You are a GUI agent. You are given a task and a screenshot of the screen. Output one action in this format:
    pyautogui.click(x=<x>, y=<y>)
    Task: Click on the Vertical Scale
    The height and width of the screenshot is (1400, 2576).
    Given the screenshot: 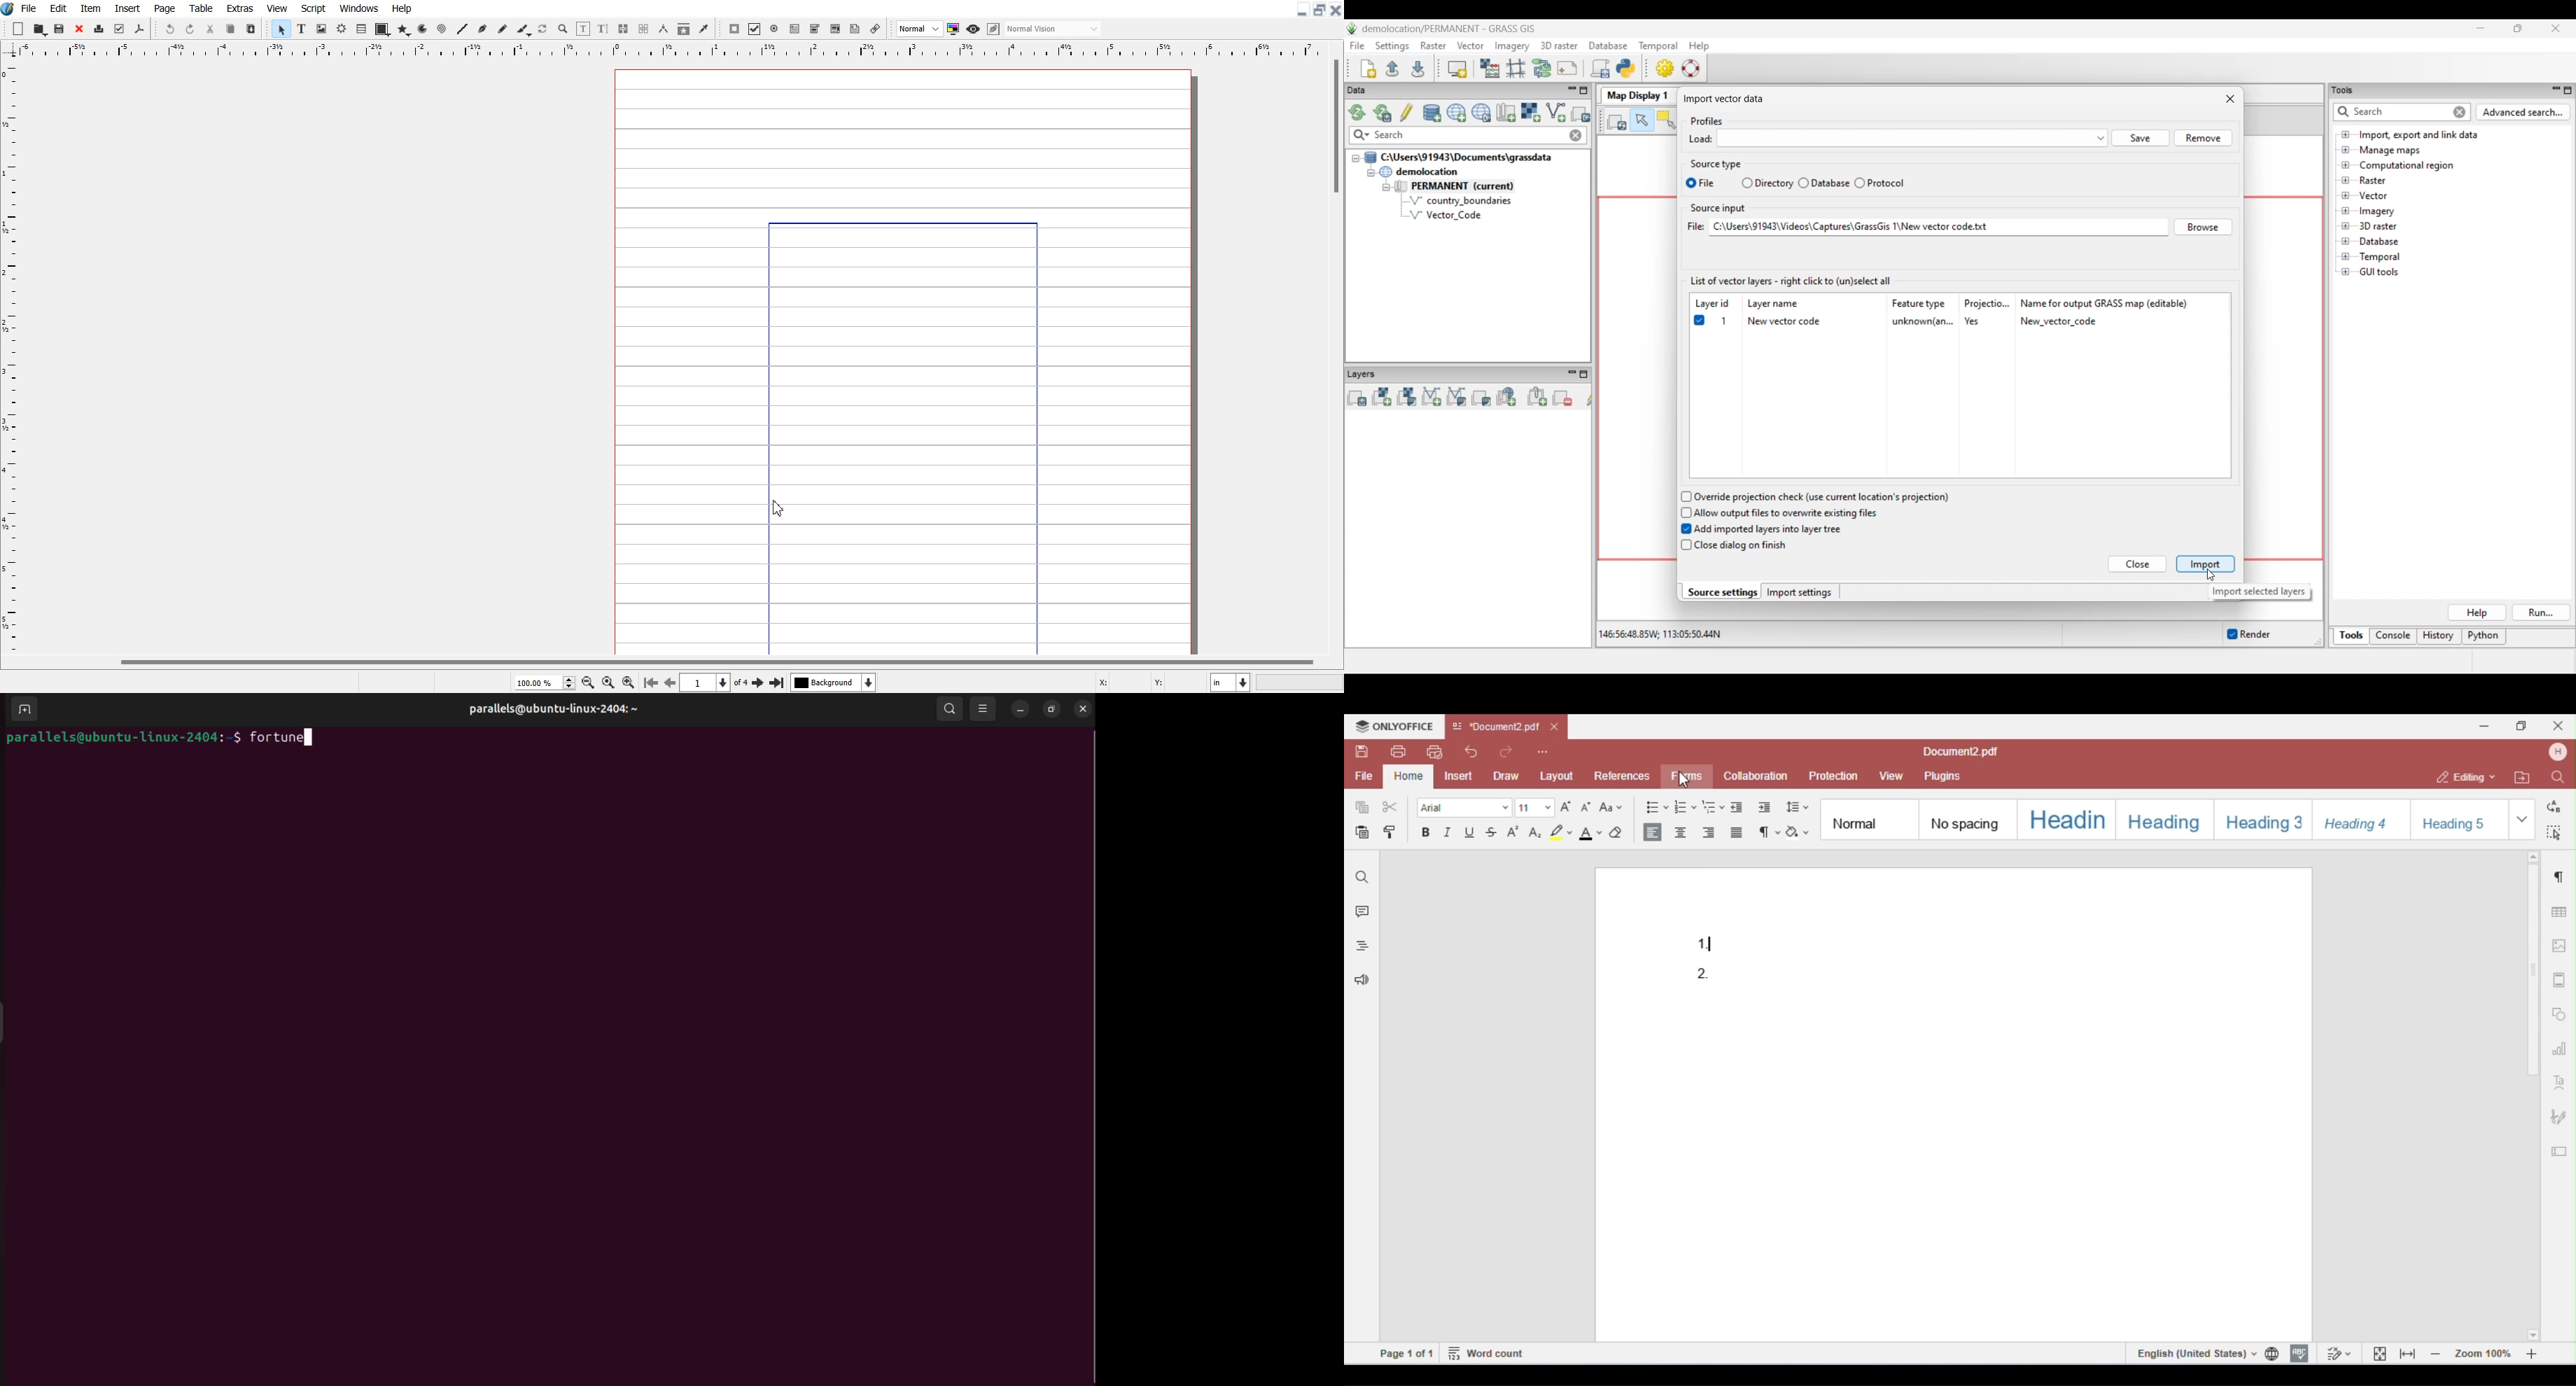 What is the action you would take?
    pyautogui.click(x=11, y=358)
    